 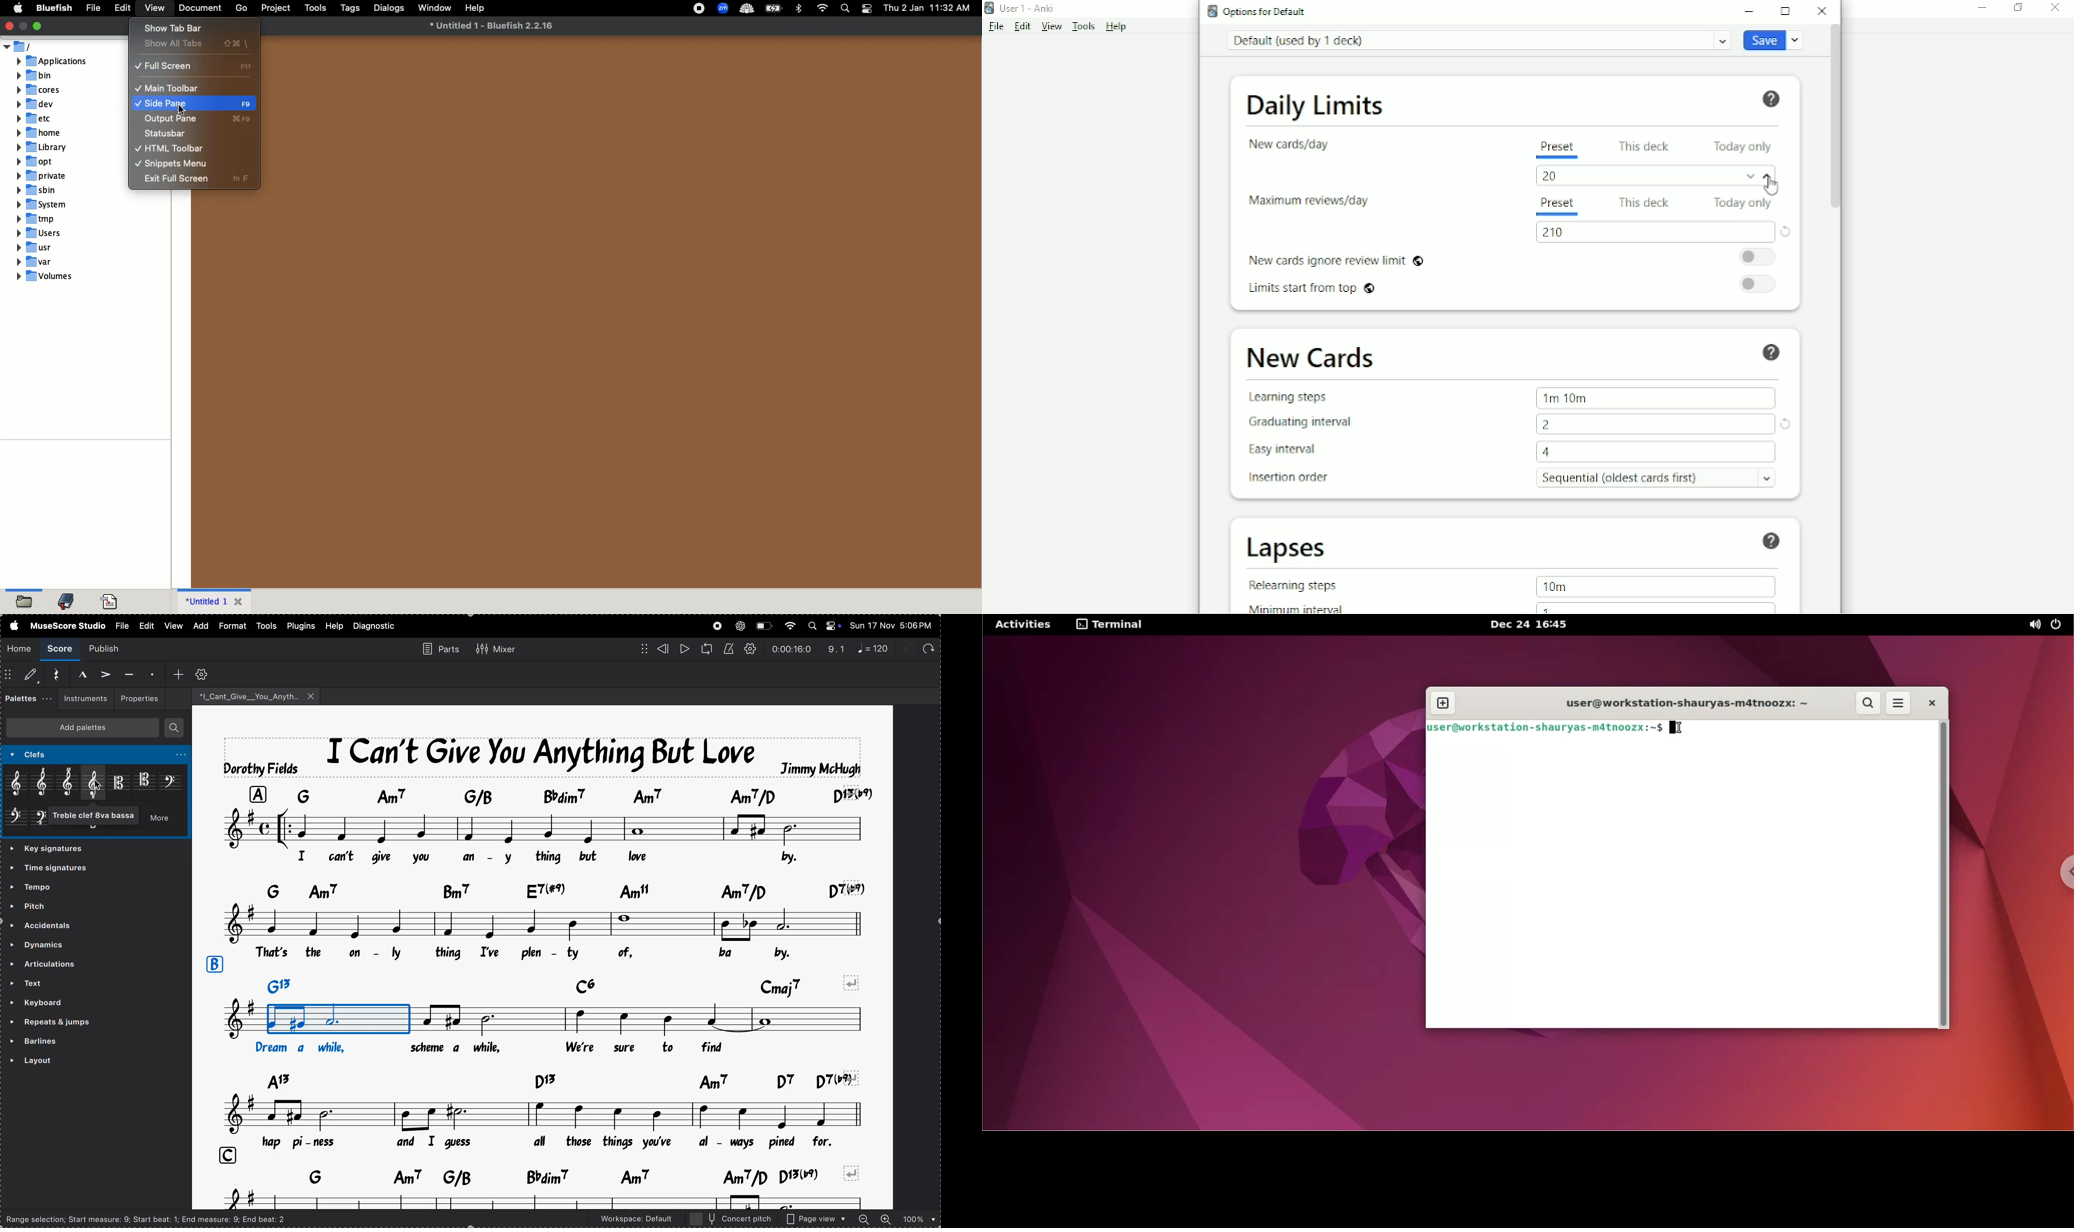 What do you see at coordinates (1787, 424) in the screenshot?
I see `Restore this setting to its default value` at bounding box center [1787, 424].